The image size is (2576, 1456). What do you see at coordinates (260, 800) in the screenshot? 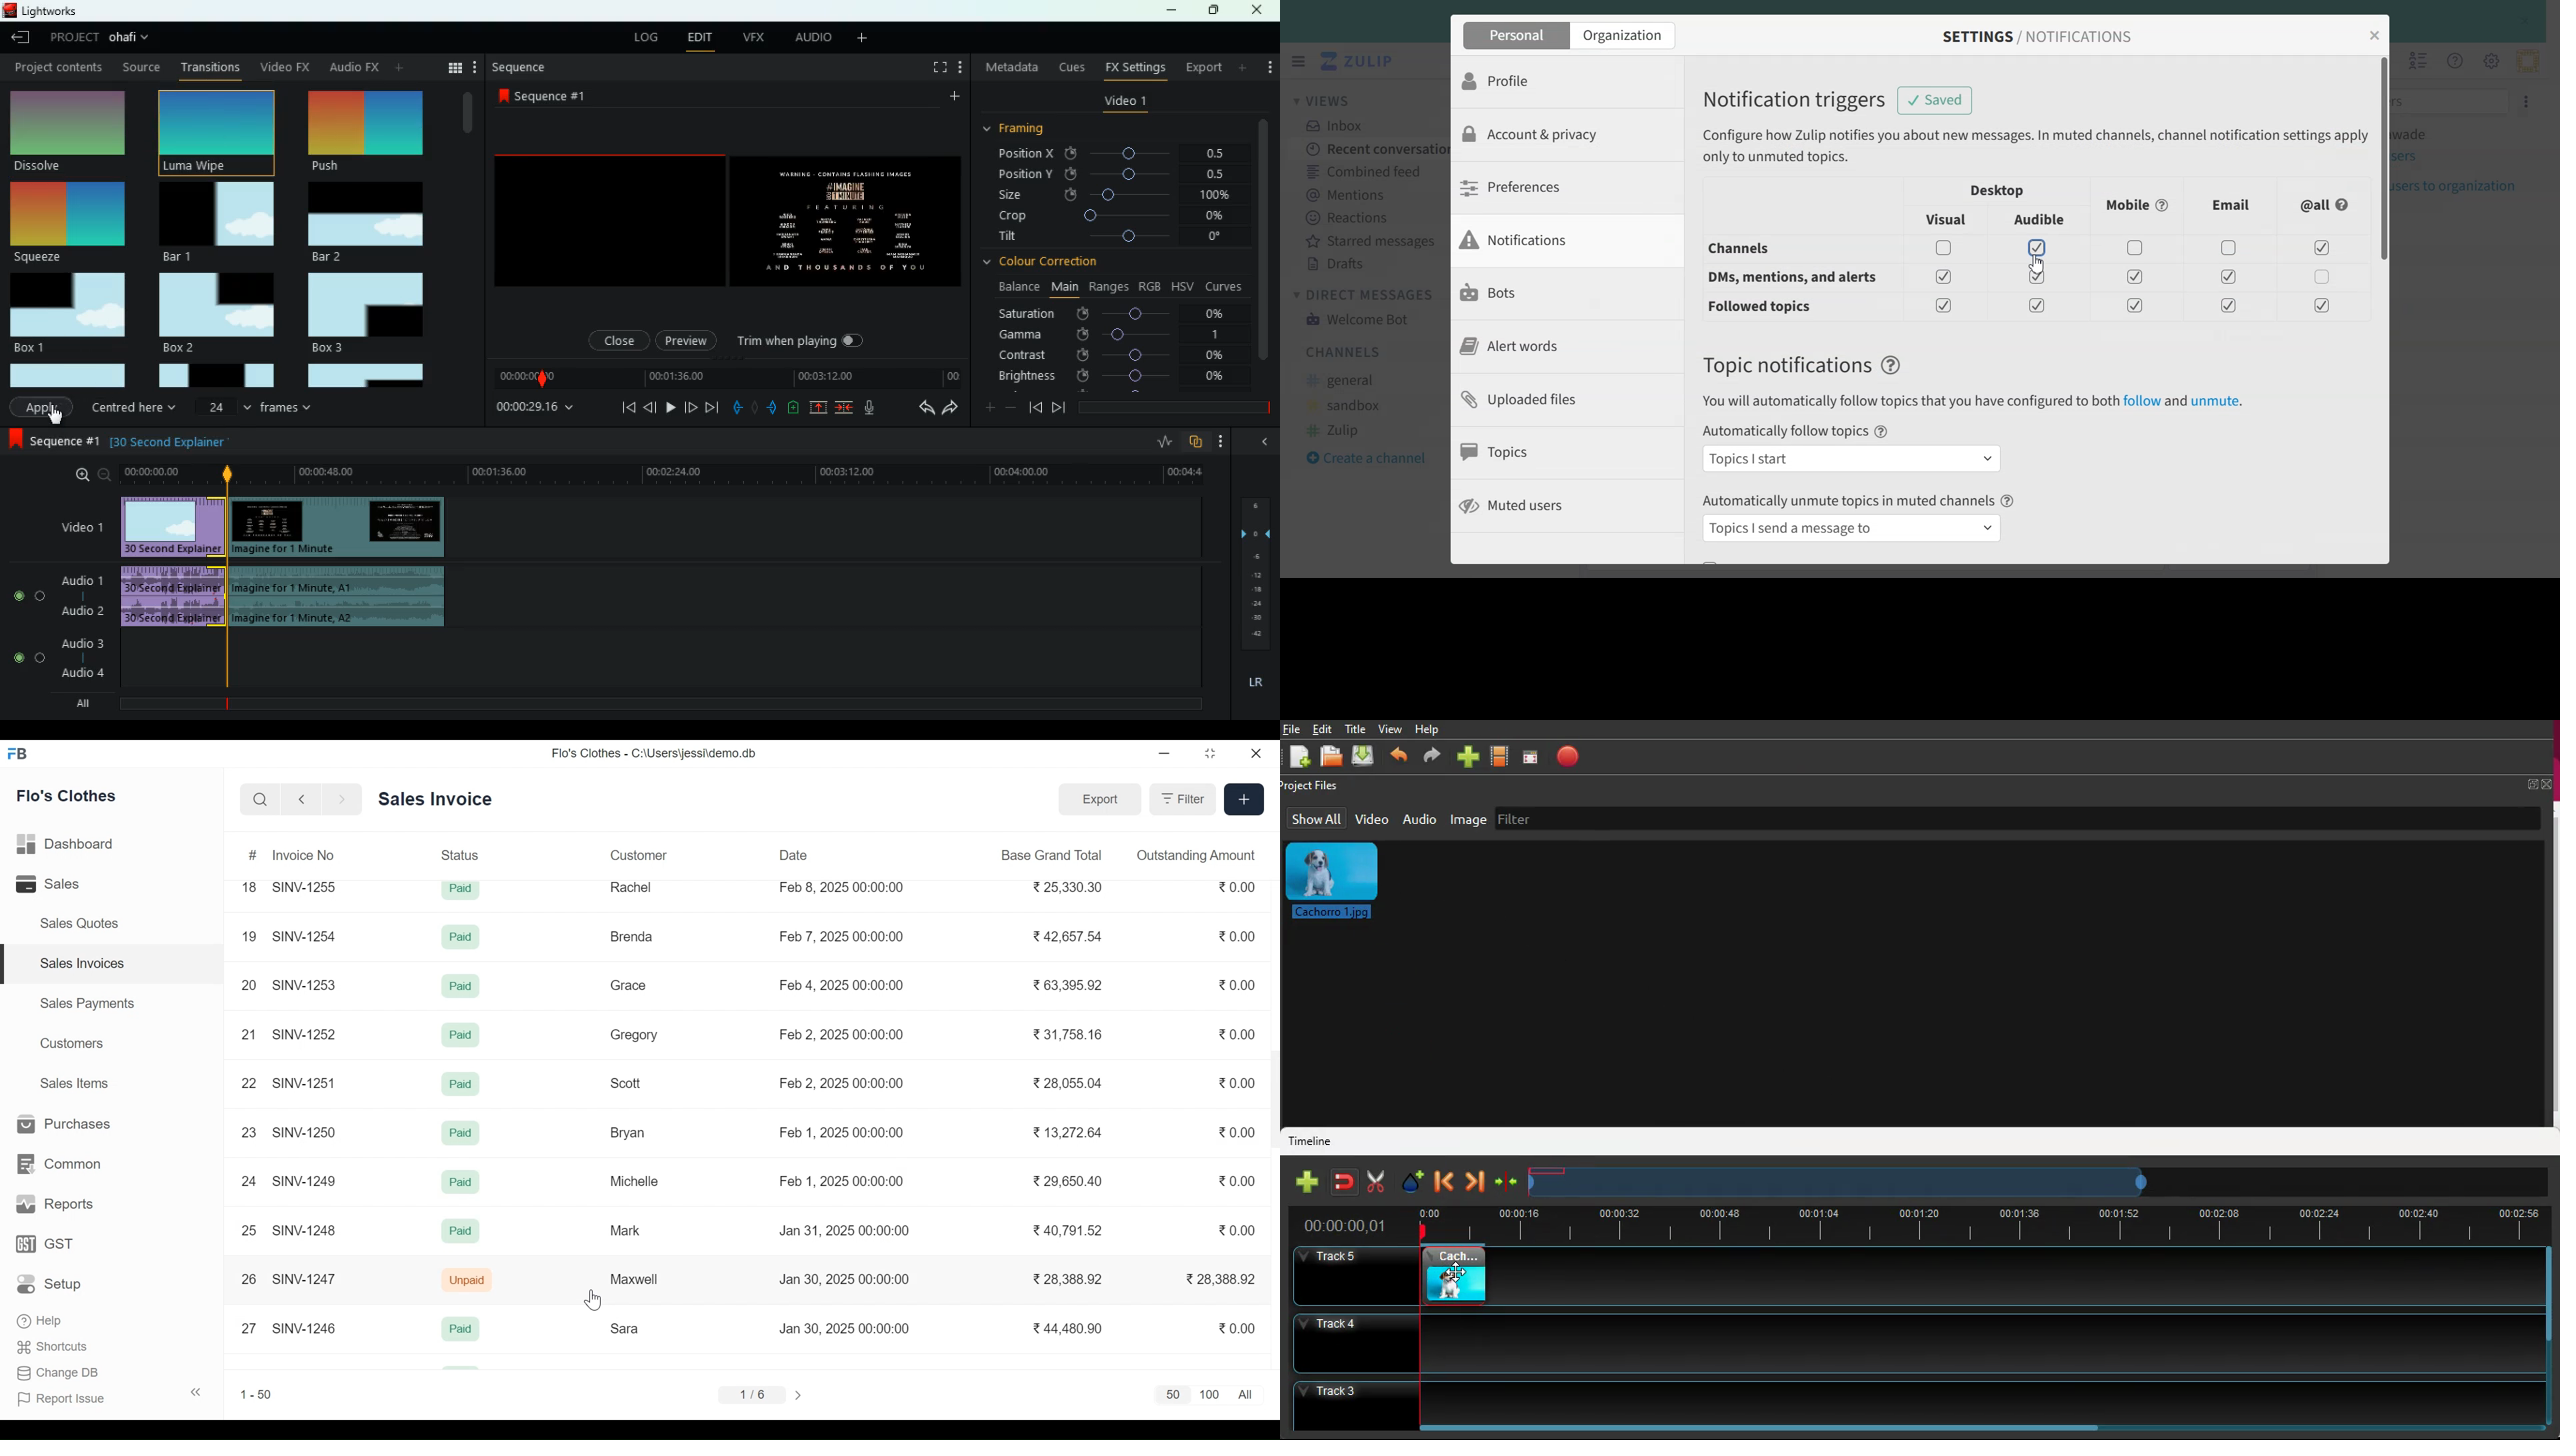
I see `Search` at bounding box center [260, 800].